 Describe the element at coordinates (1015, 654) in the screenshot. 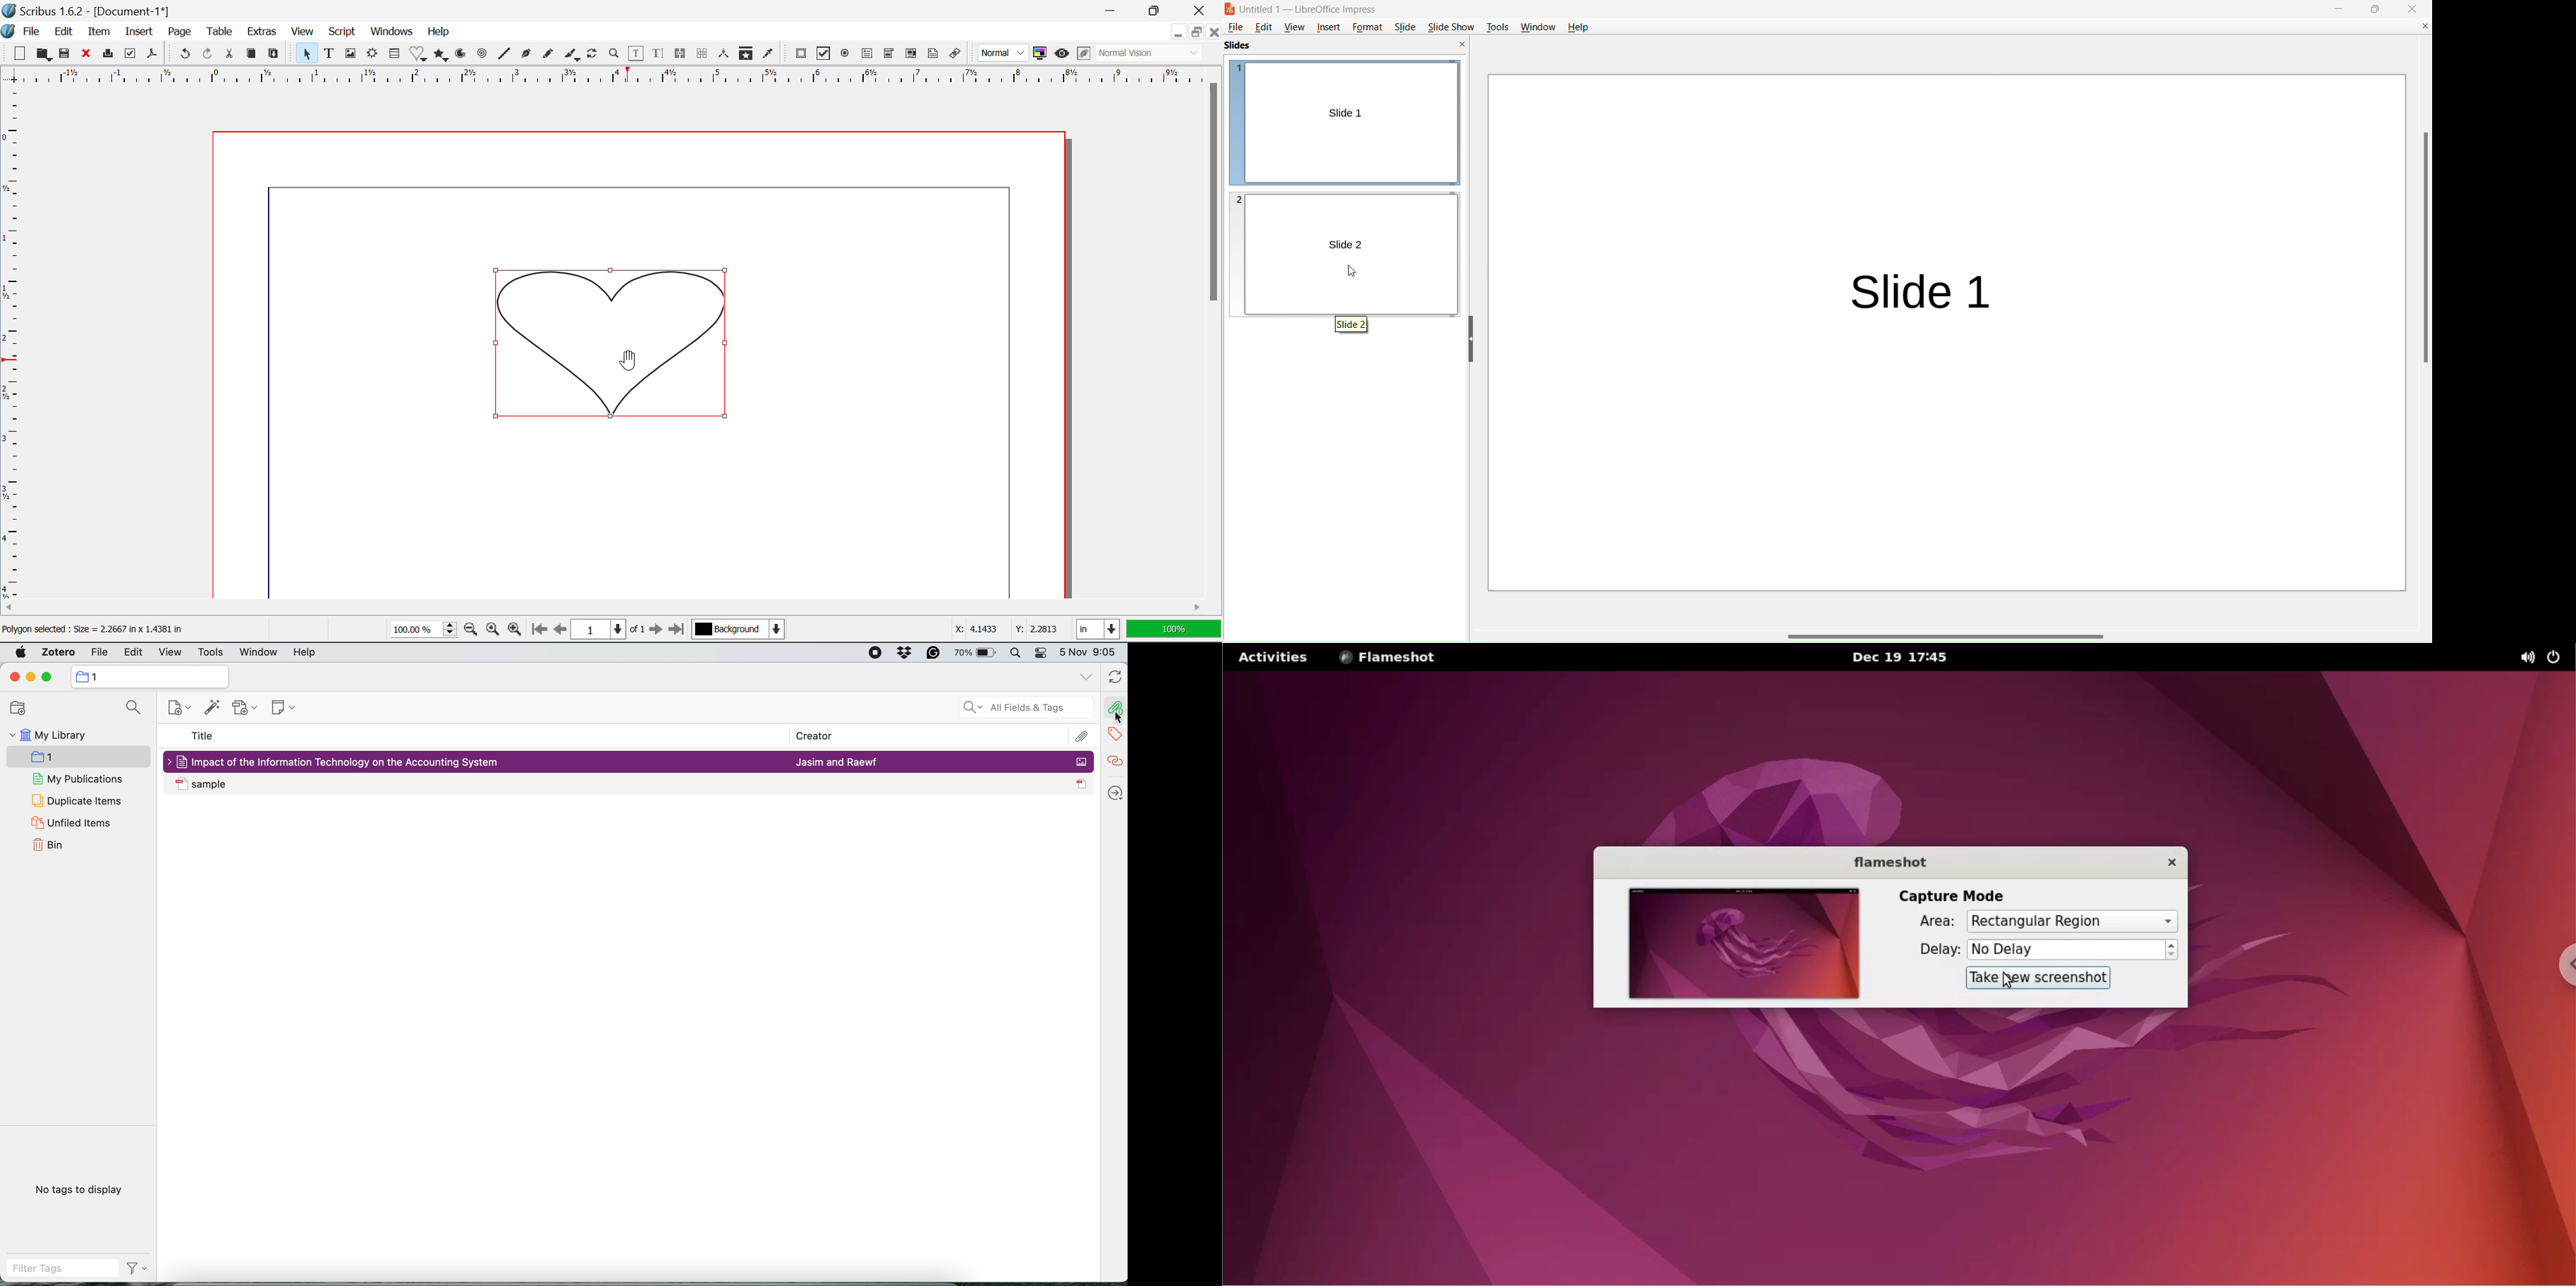

I see `spotlight search` at that location.